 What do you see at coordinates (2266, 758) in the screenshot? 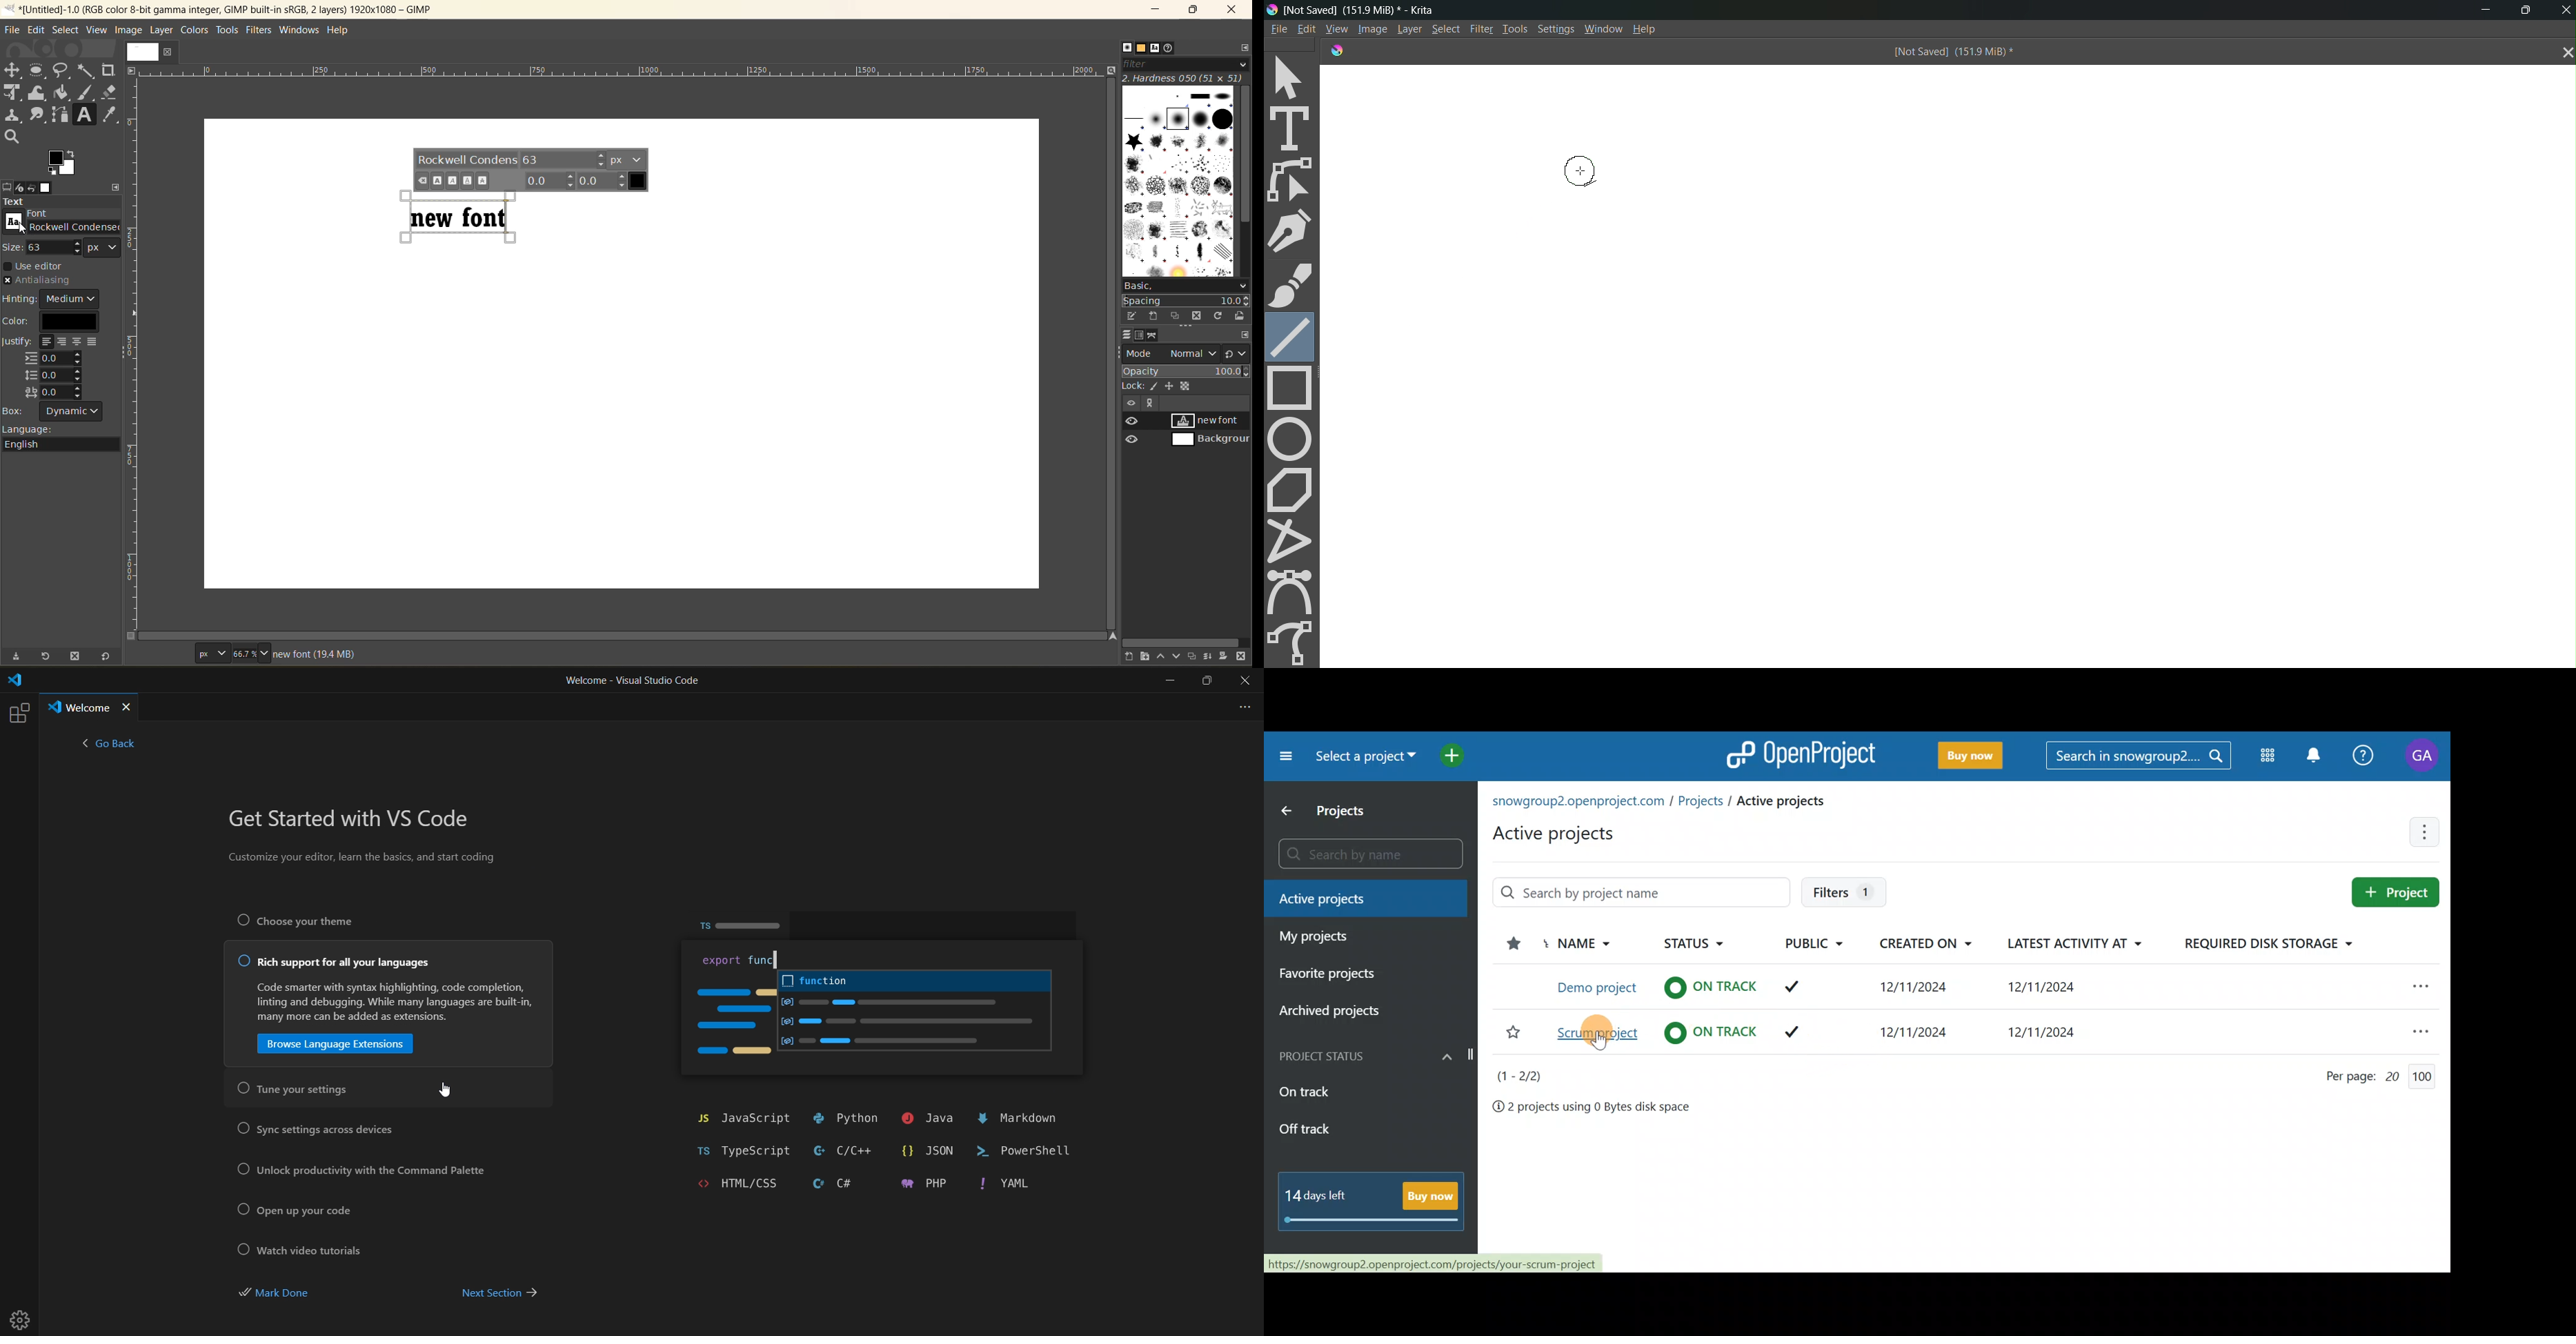
I see `Modules` at bounding box center [2266, 758].